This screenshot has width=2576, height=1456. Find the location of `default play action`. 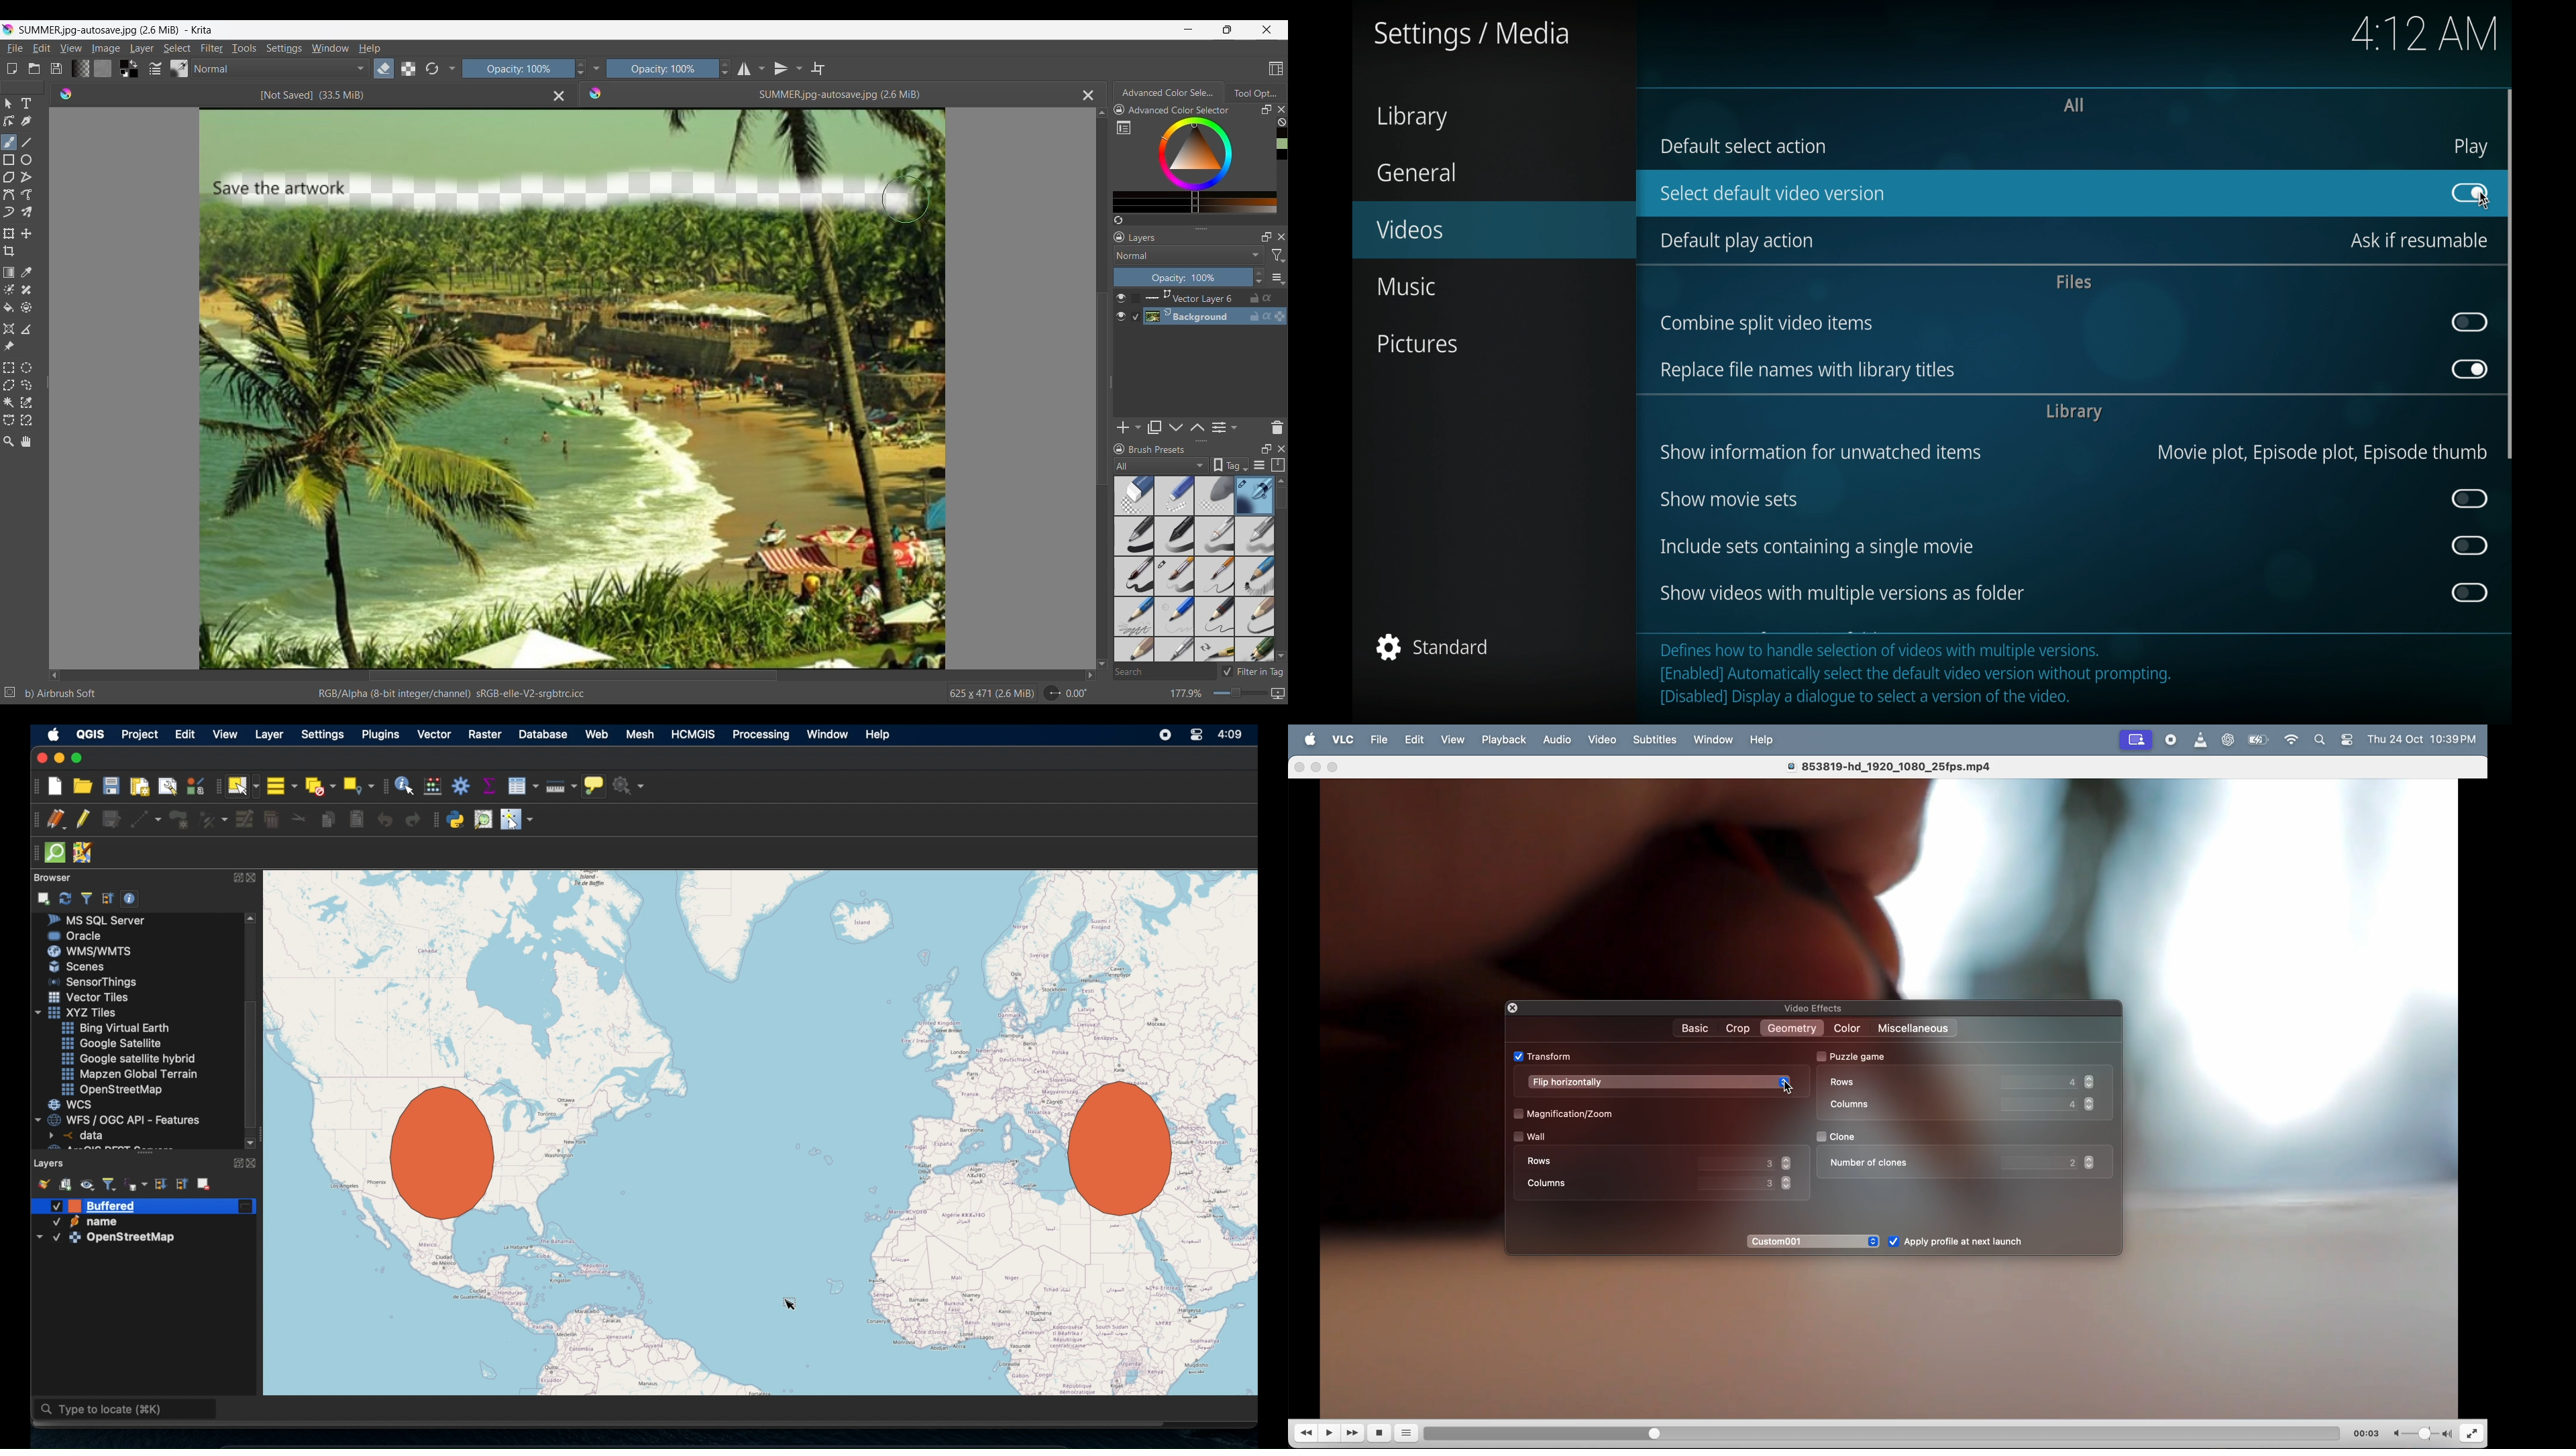

default play action is located at coordinates (1734, 241).